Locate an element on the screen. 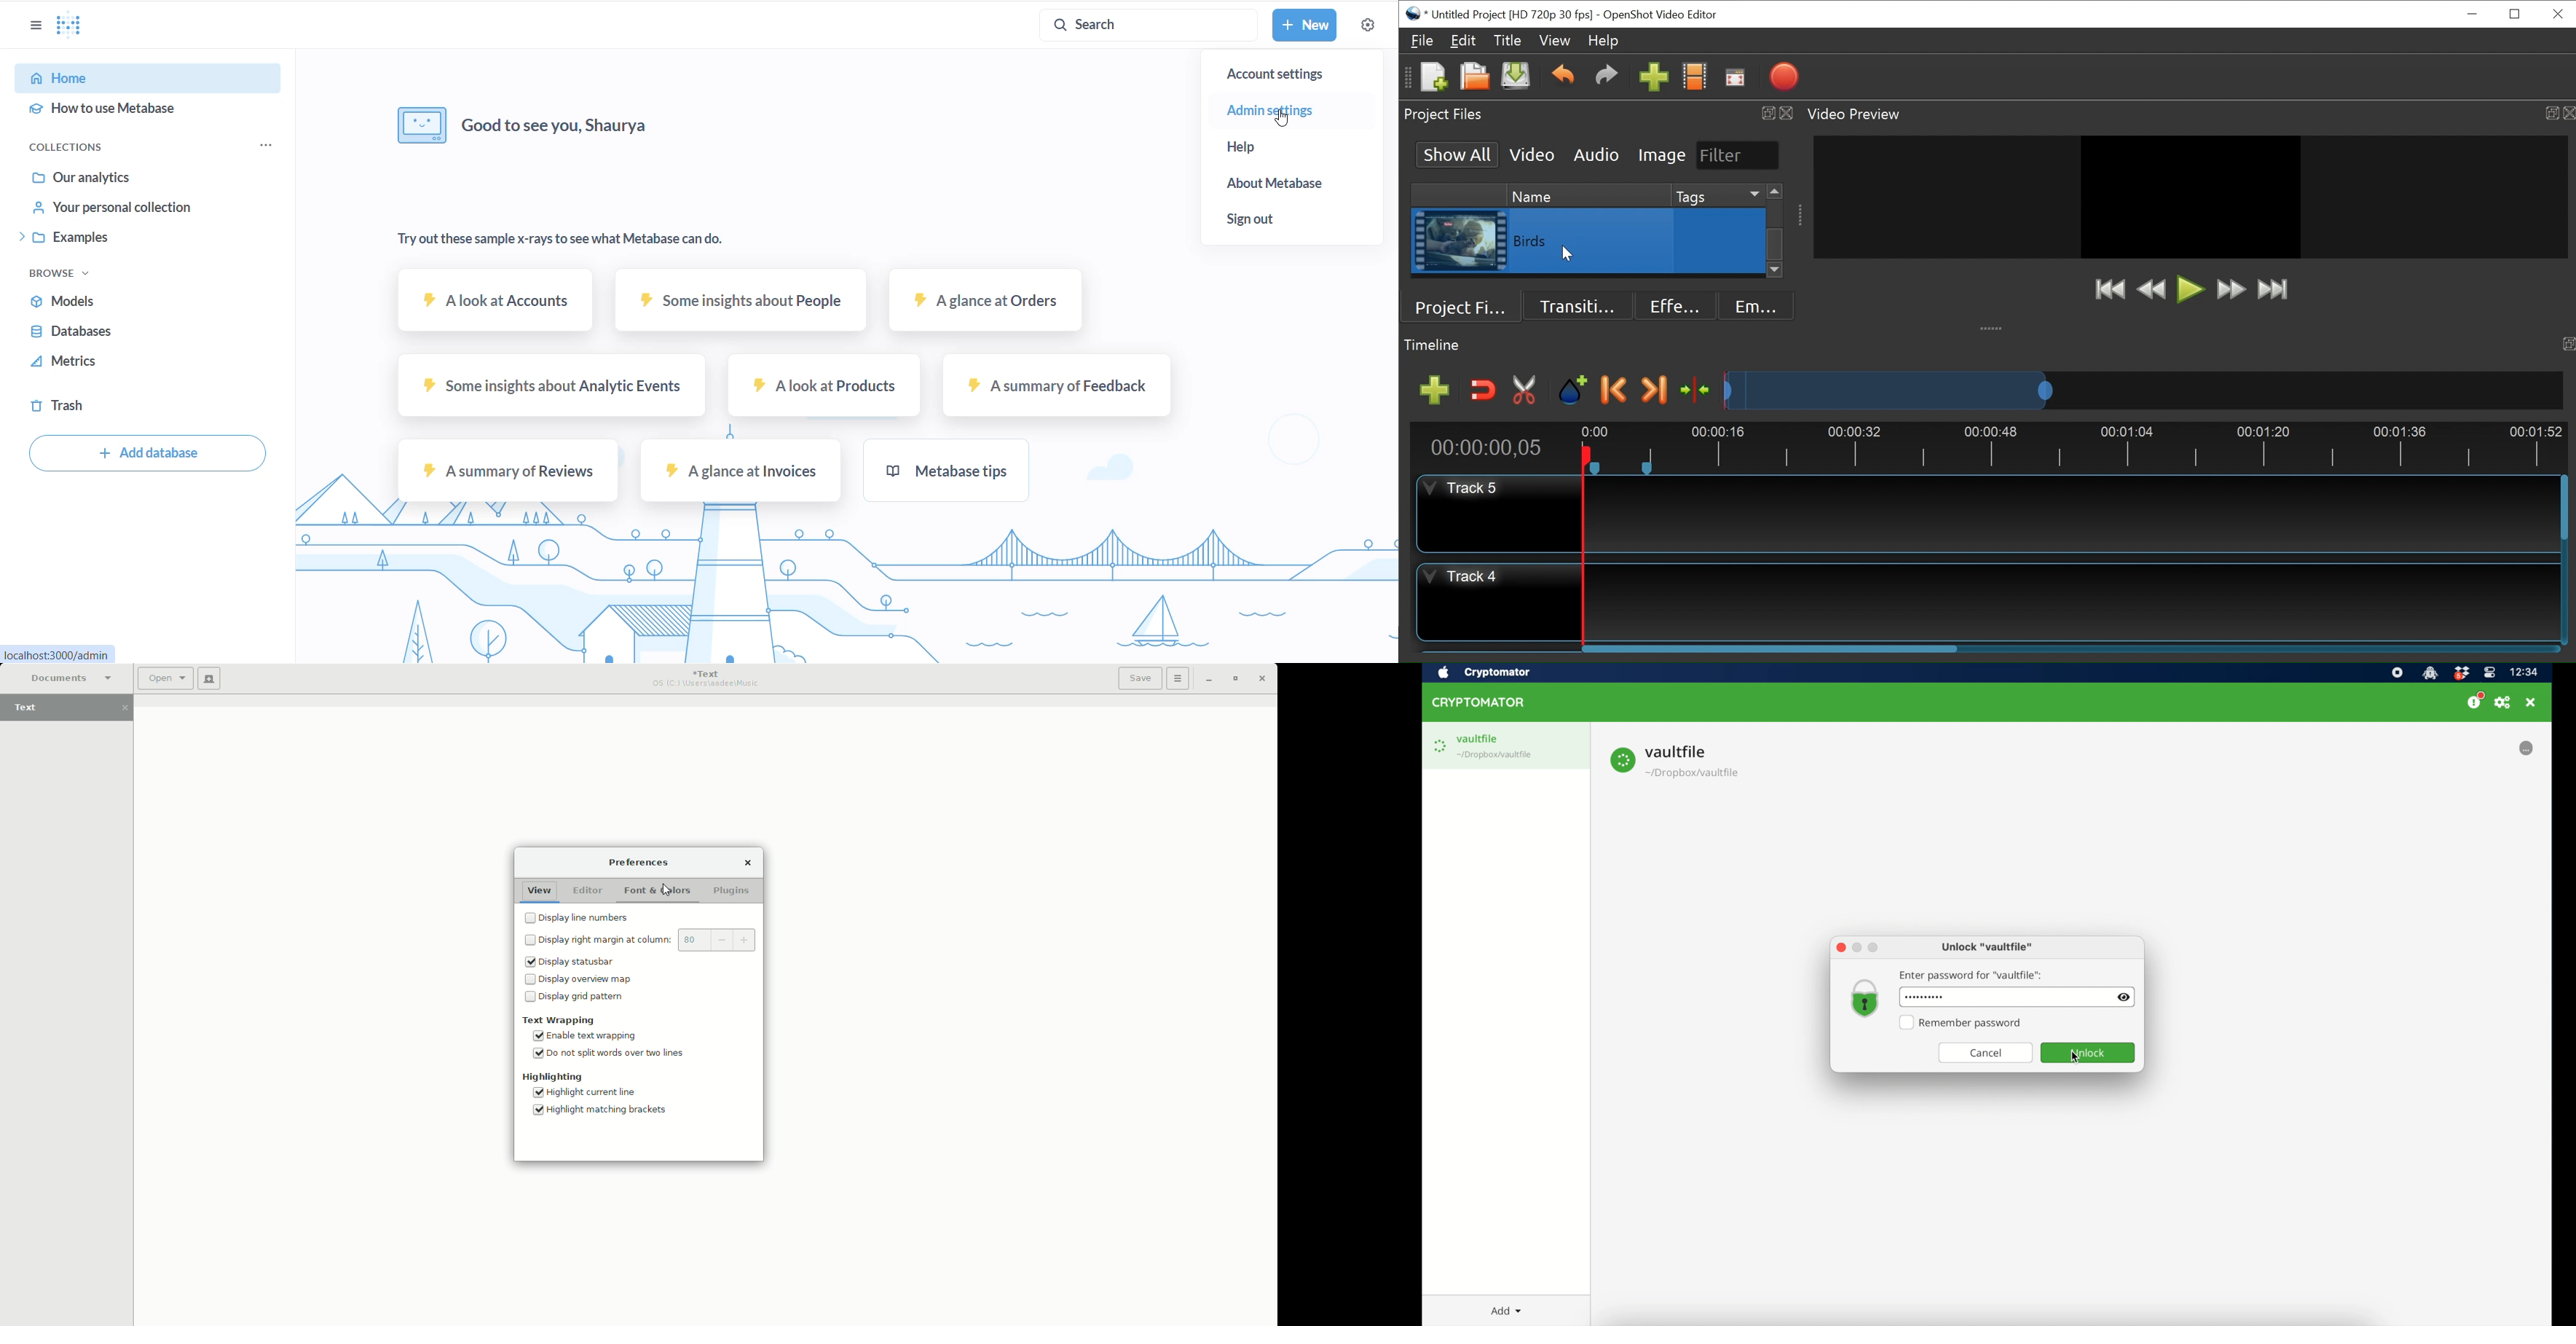 This screenshot has width=2576, height=1344. some insights about analytic events  is located at coordinates (548, 388).